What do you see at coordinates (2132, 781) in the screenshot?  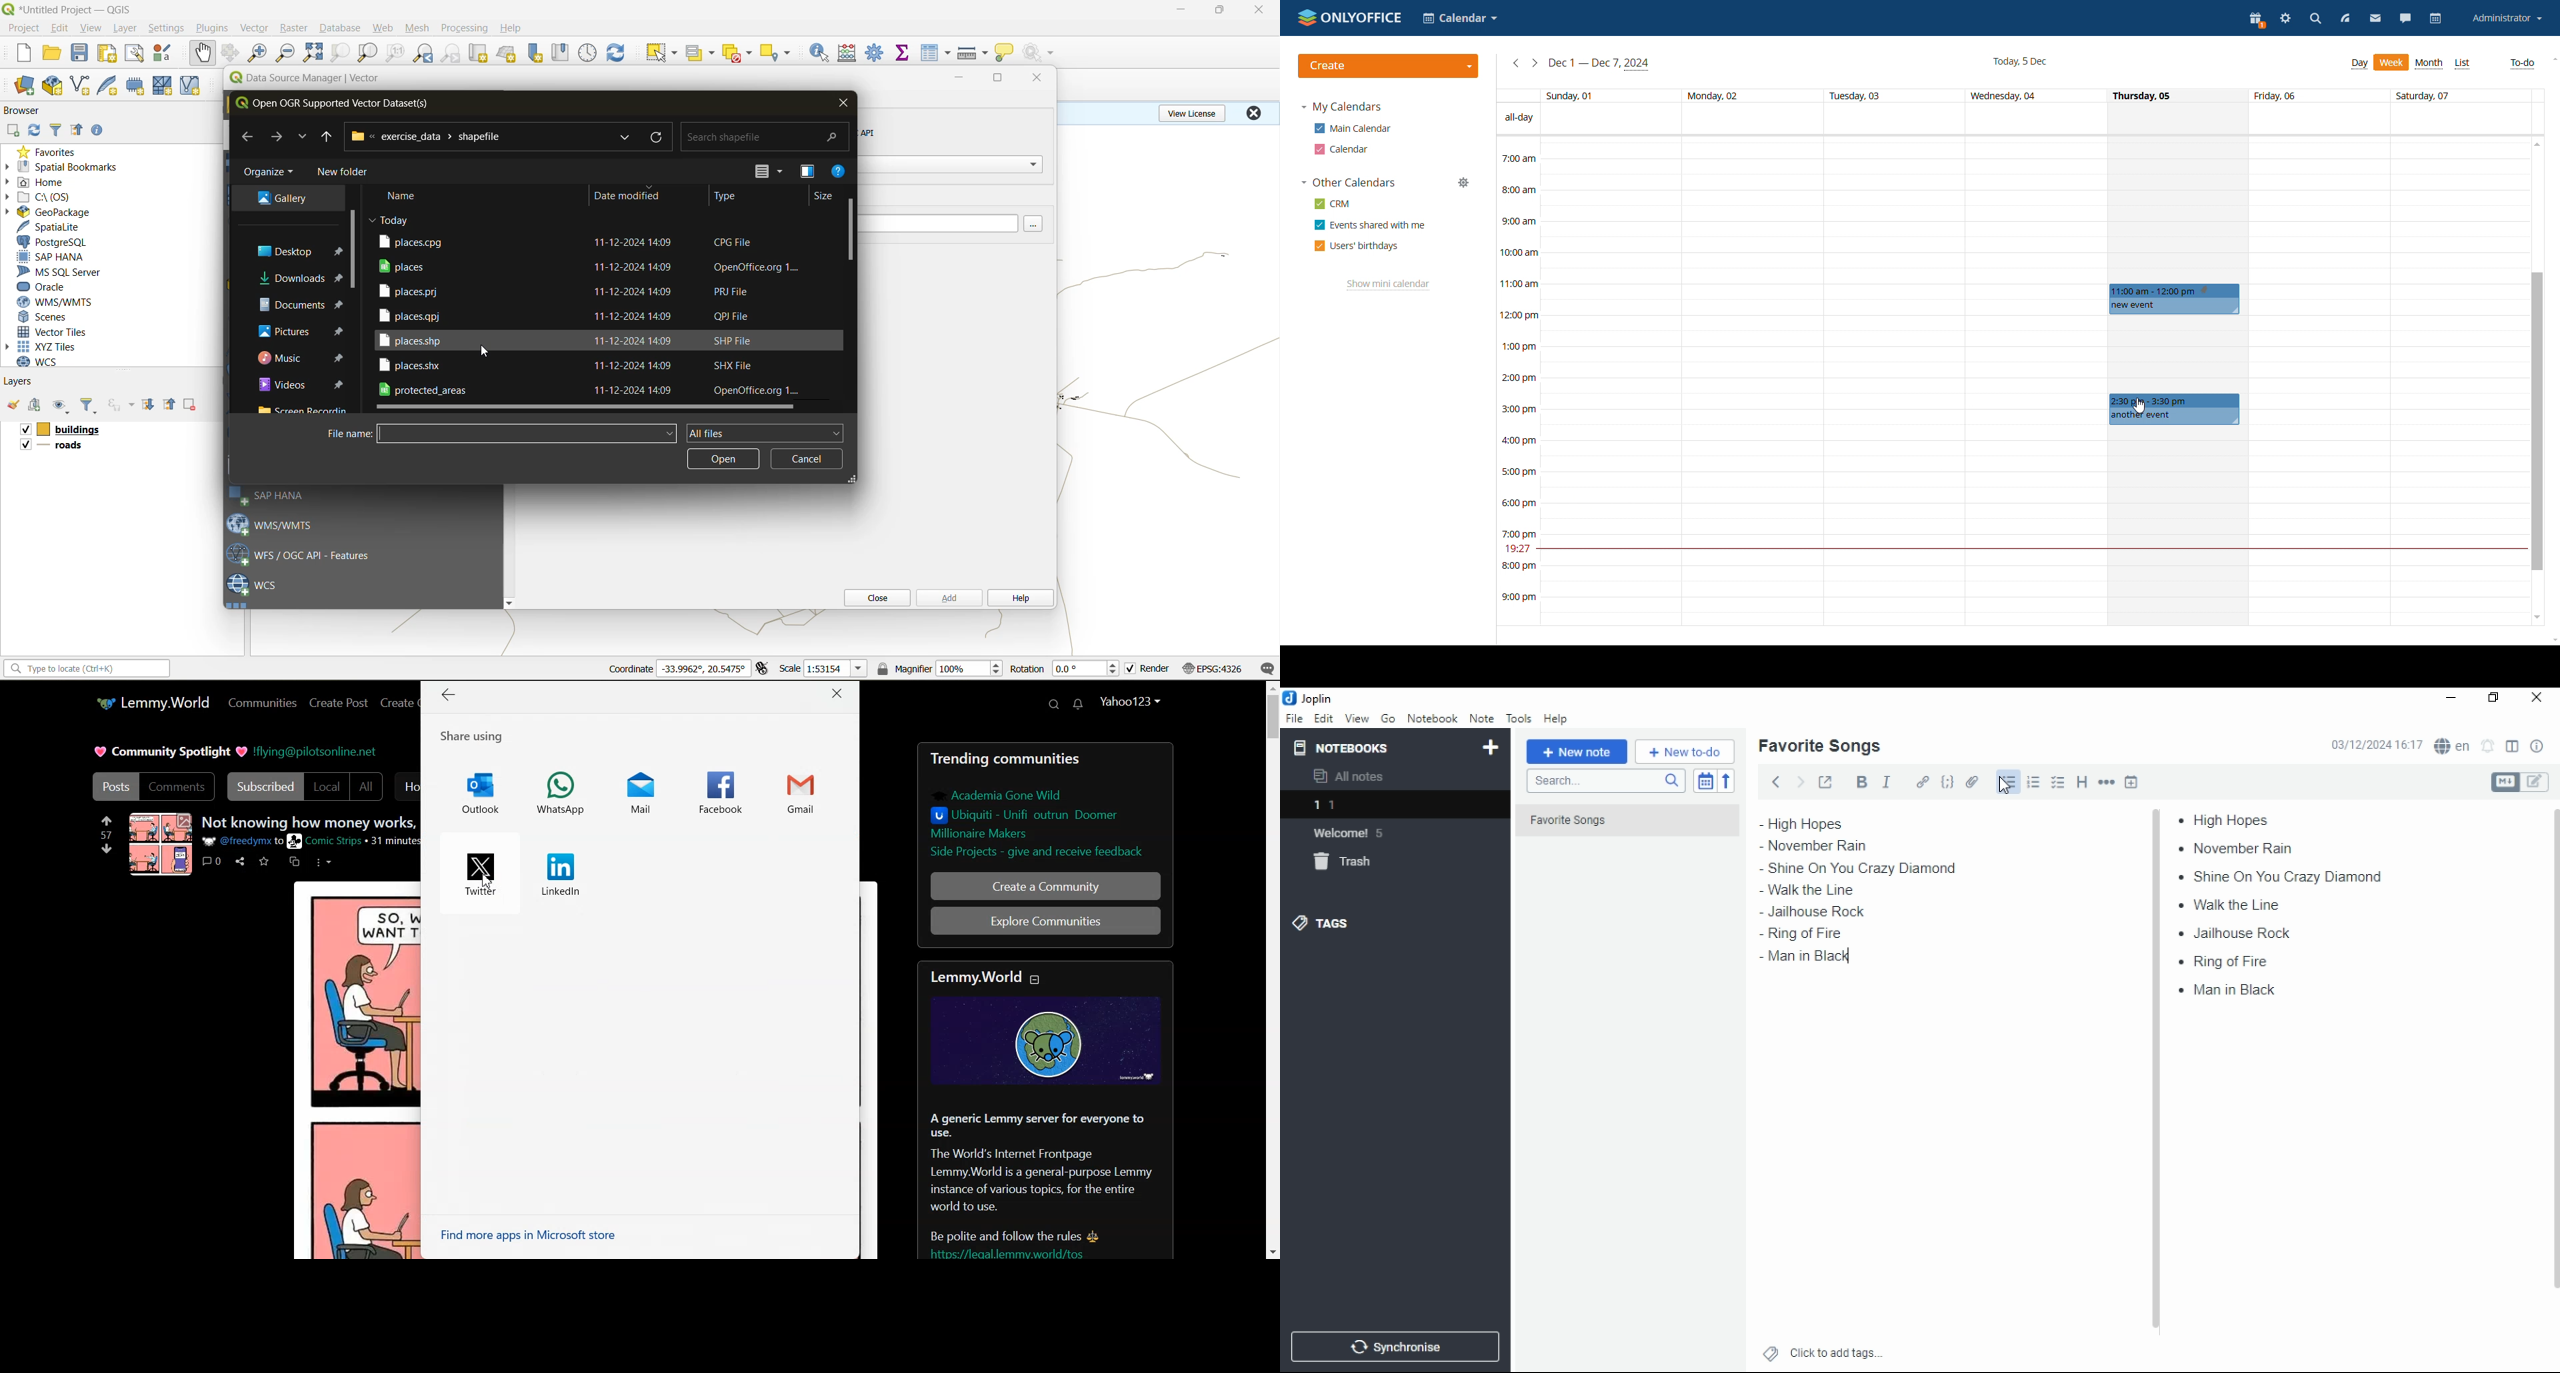 I see `insert time` at bounding box center [2132, 781].